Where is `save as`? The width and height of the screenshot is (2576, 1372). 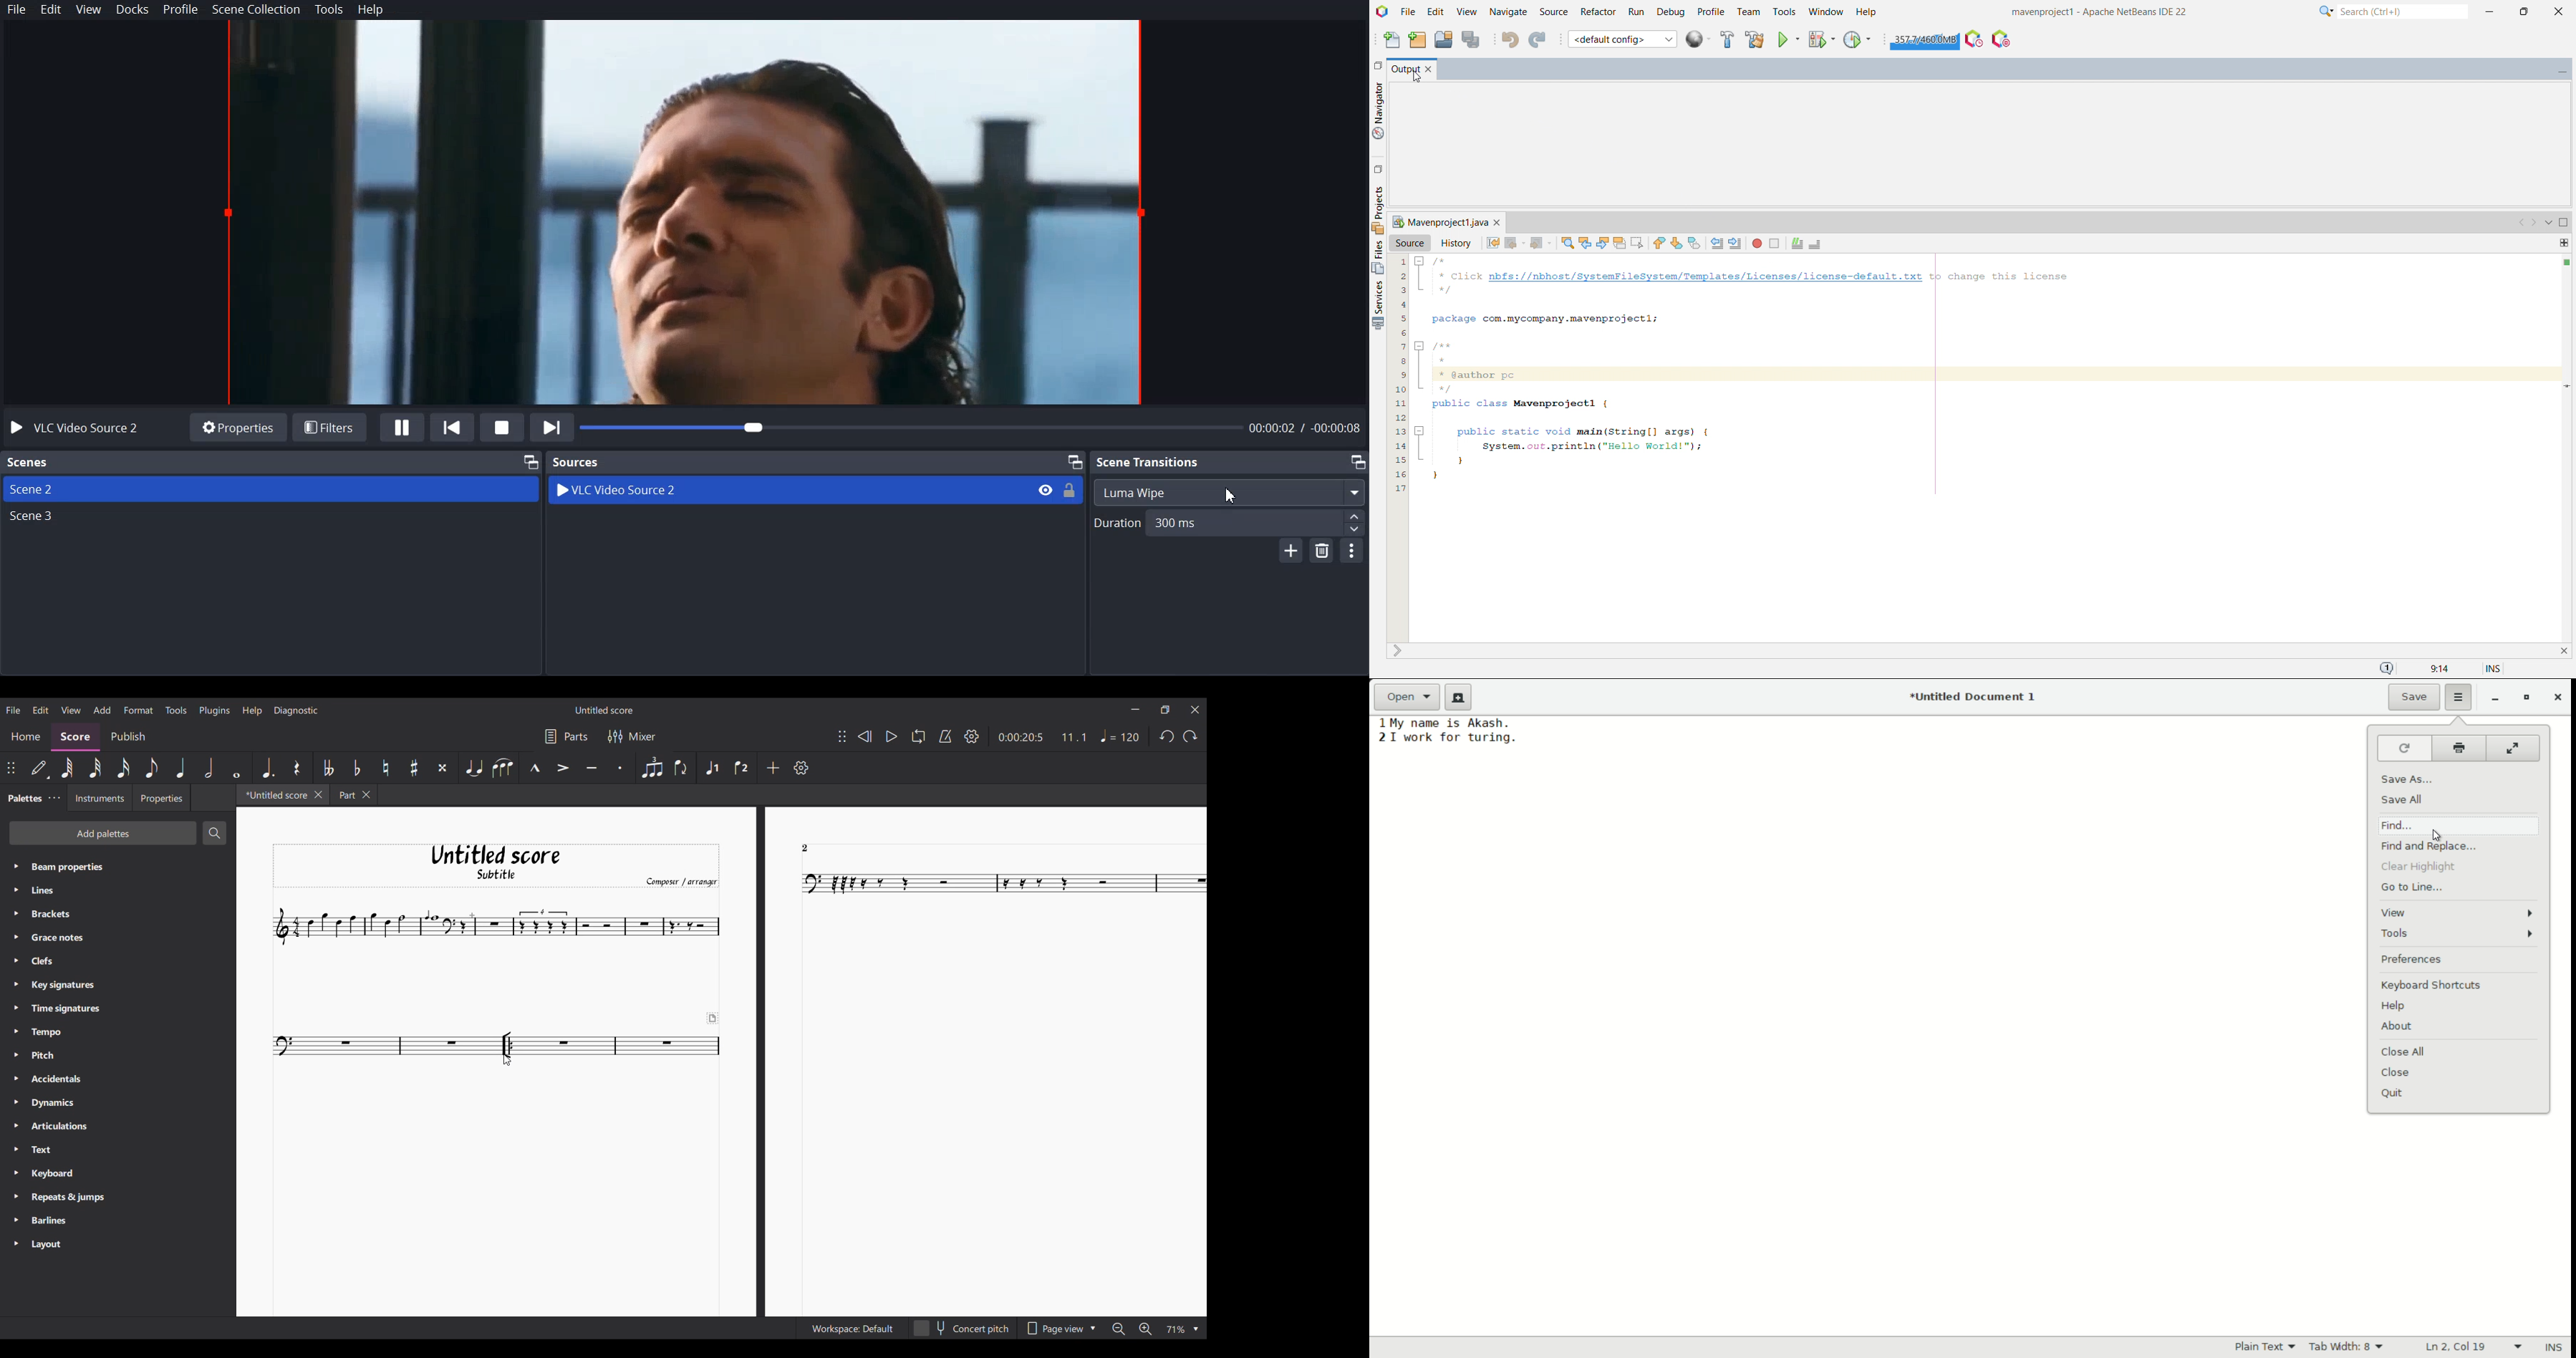
save as is located at coordinates (2408, 780).